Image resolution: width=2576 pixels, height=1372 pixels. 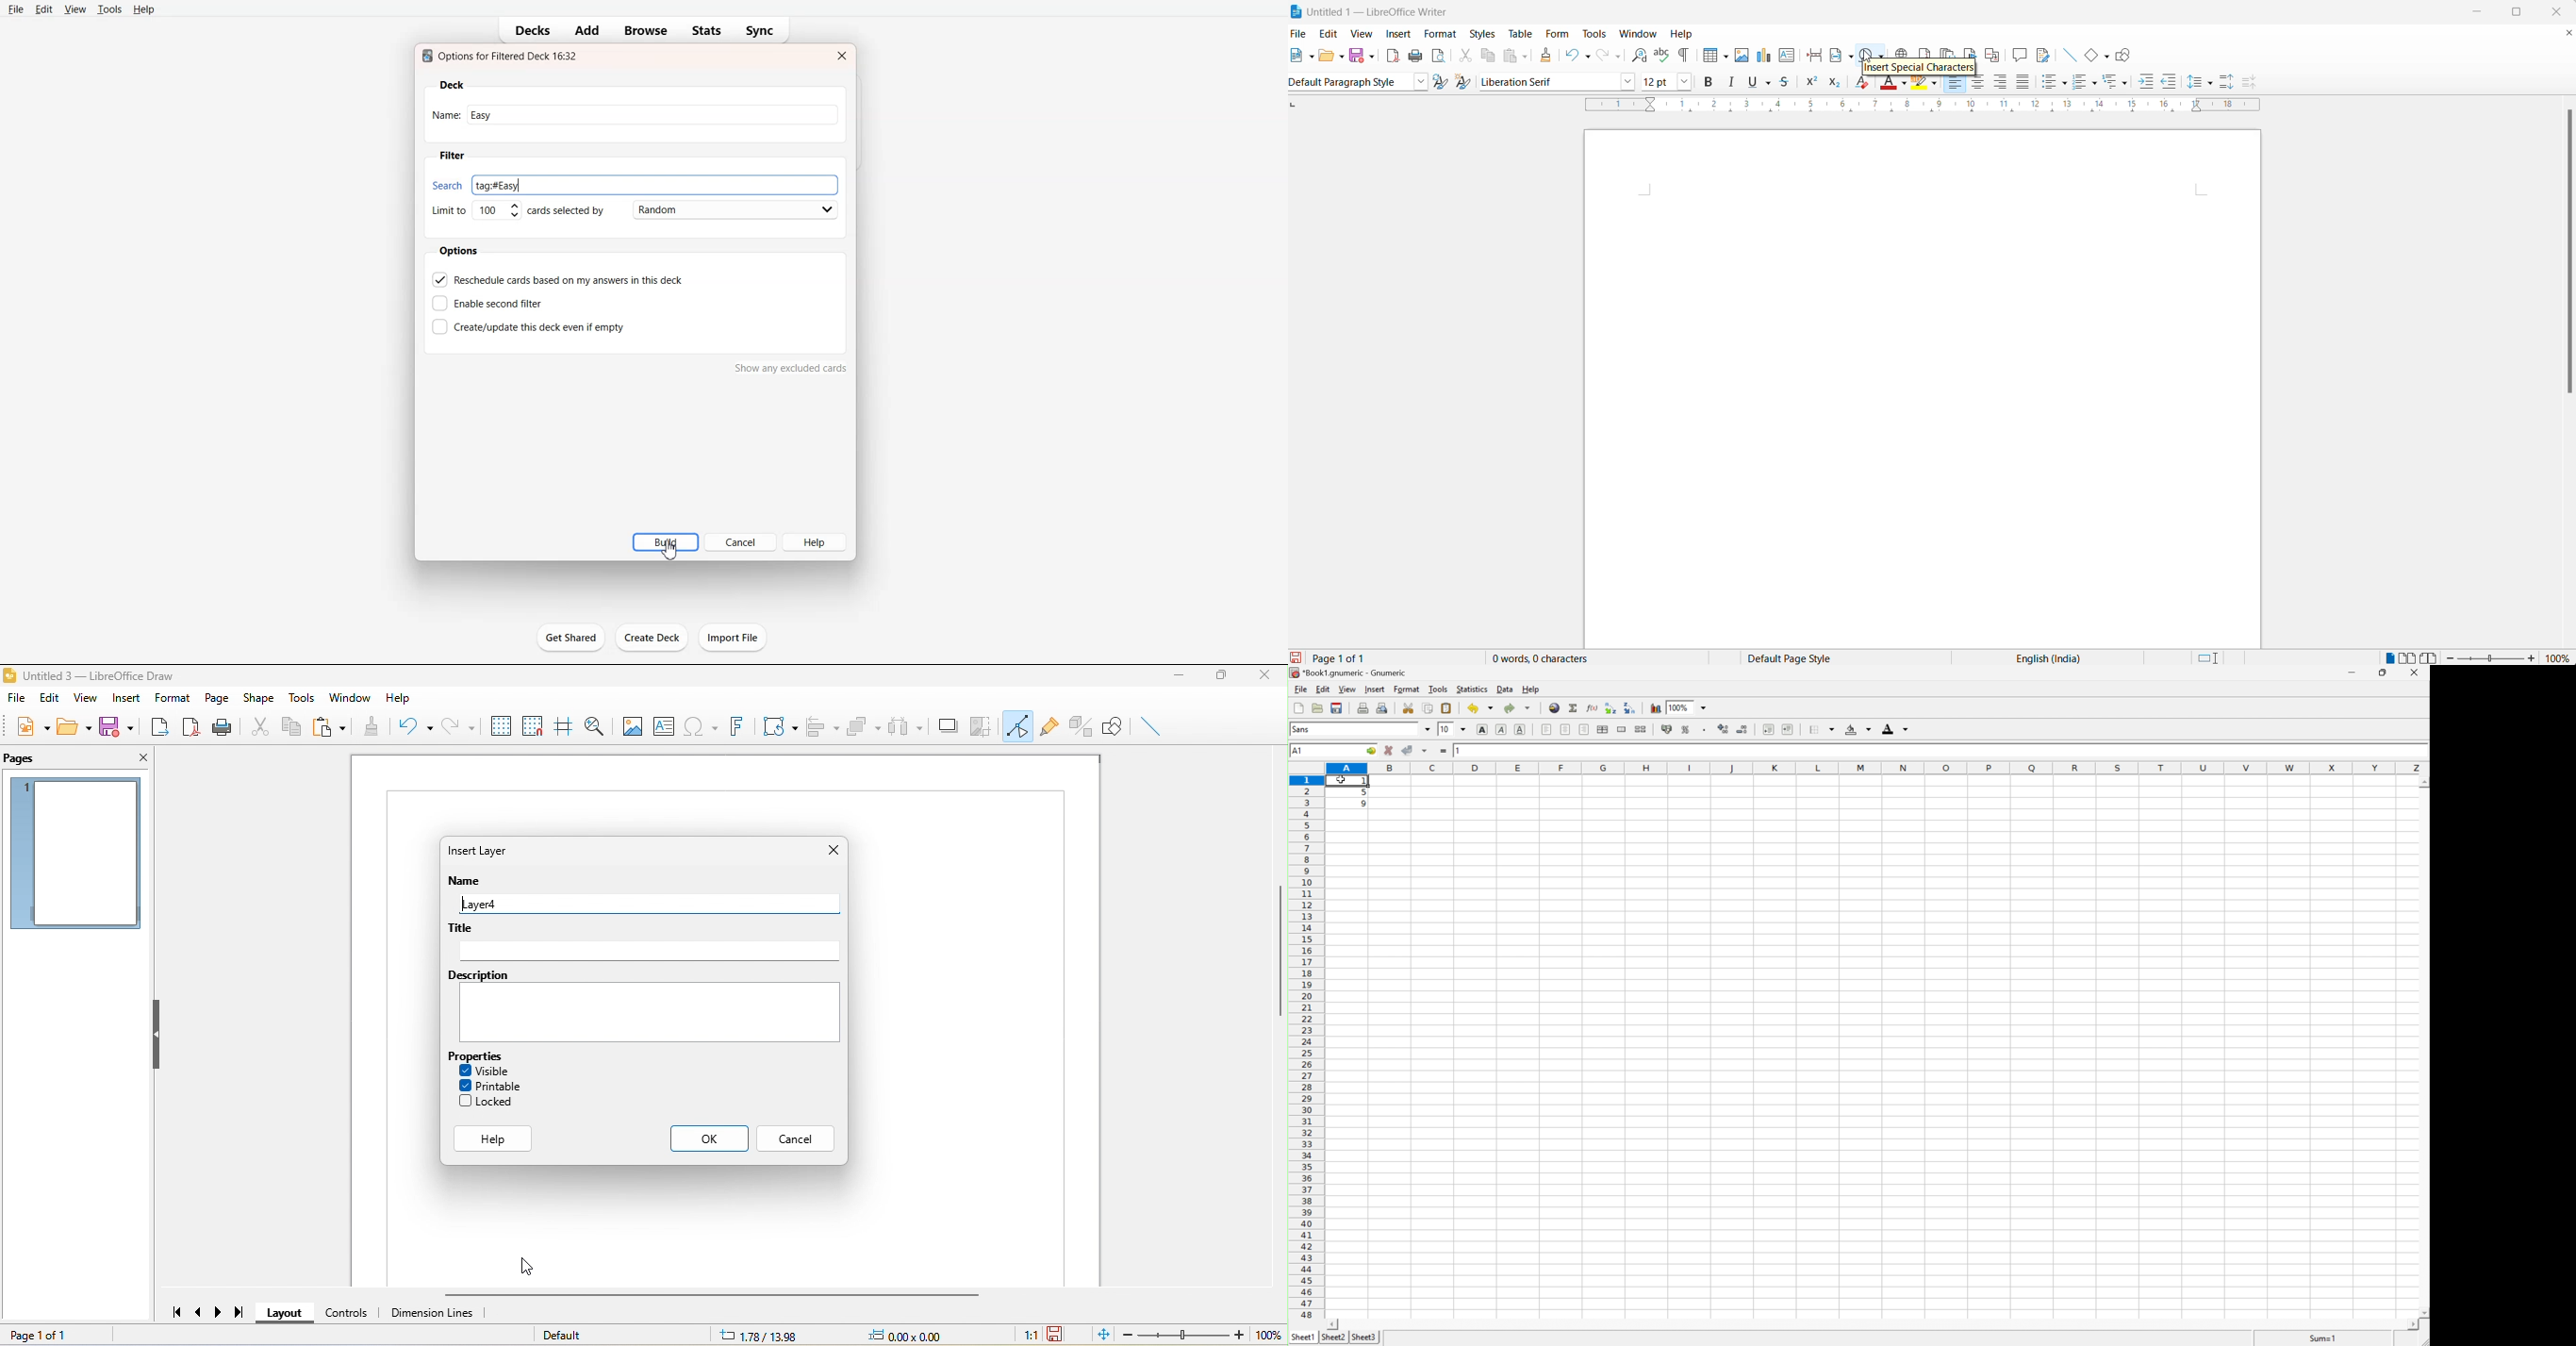 What do you see at coordinates (371, 727) in the screenshot?
I see `clone formatting` at bounding box center [371, 727].